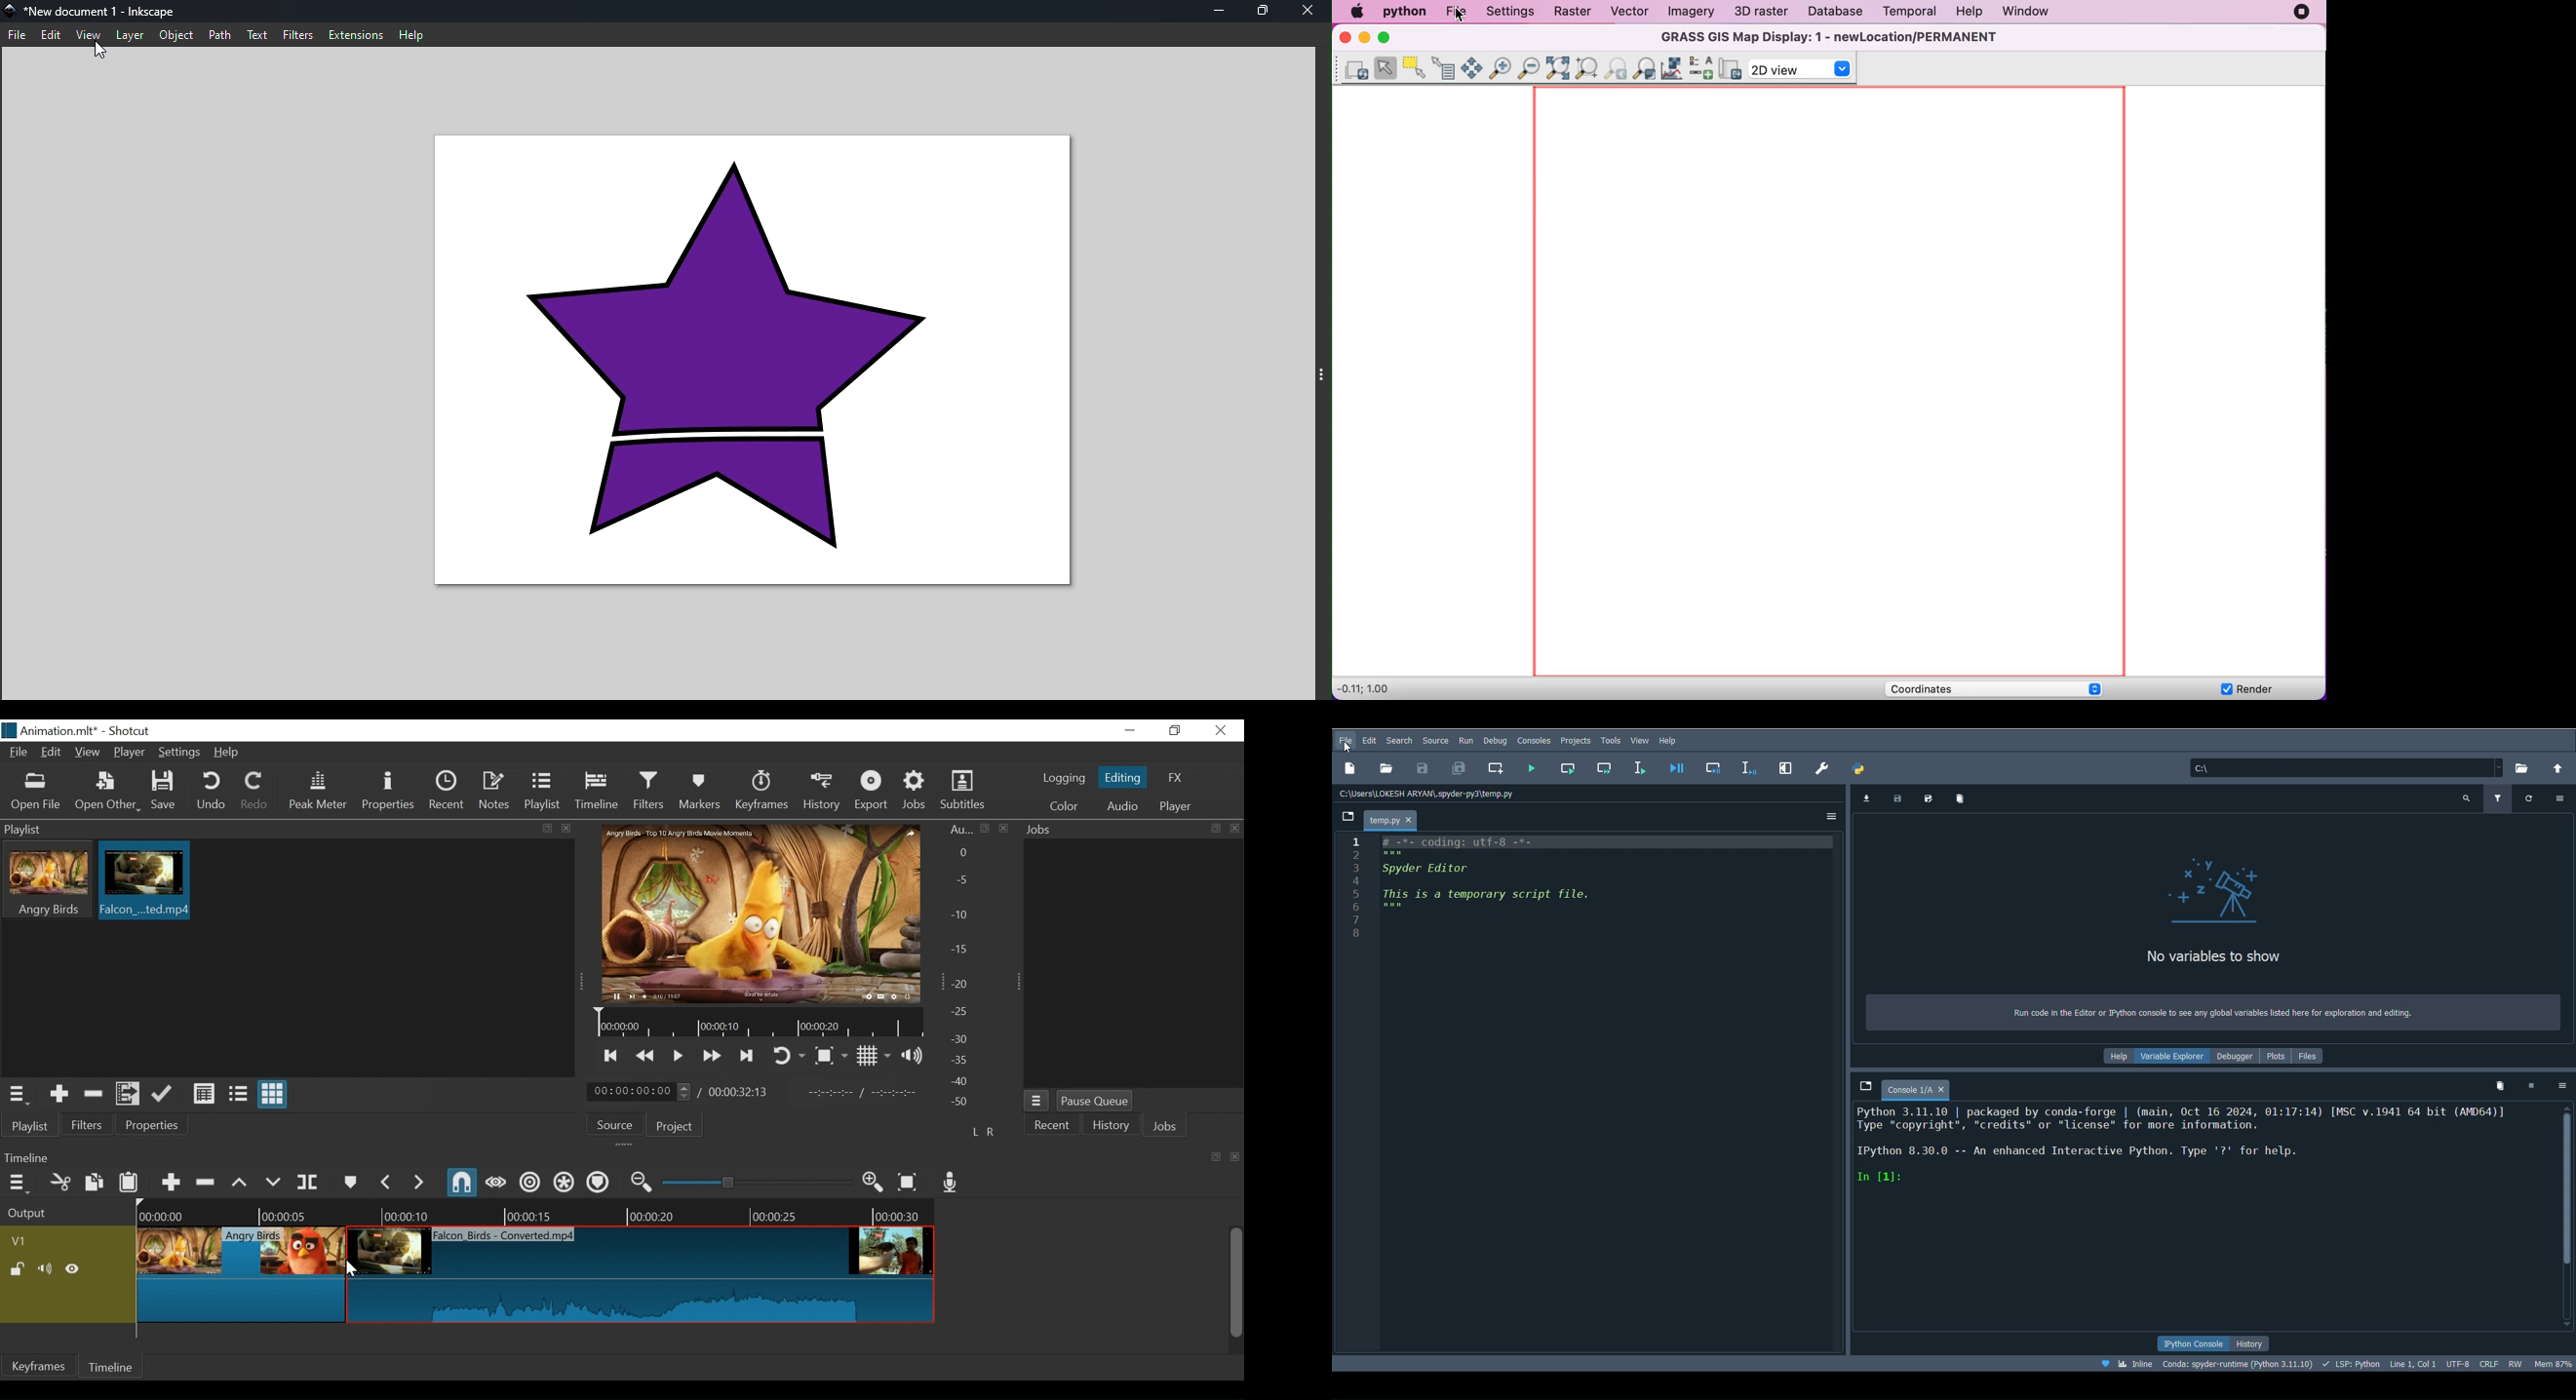 The height and width of the screenshot is (1400, 2576). I want to click on L R, so click(983, 1131).